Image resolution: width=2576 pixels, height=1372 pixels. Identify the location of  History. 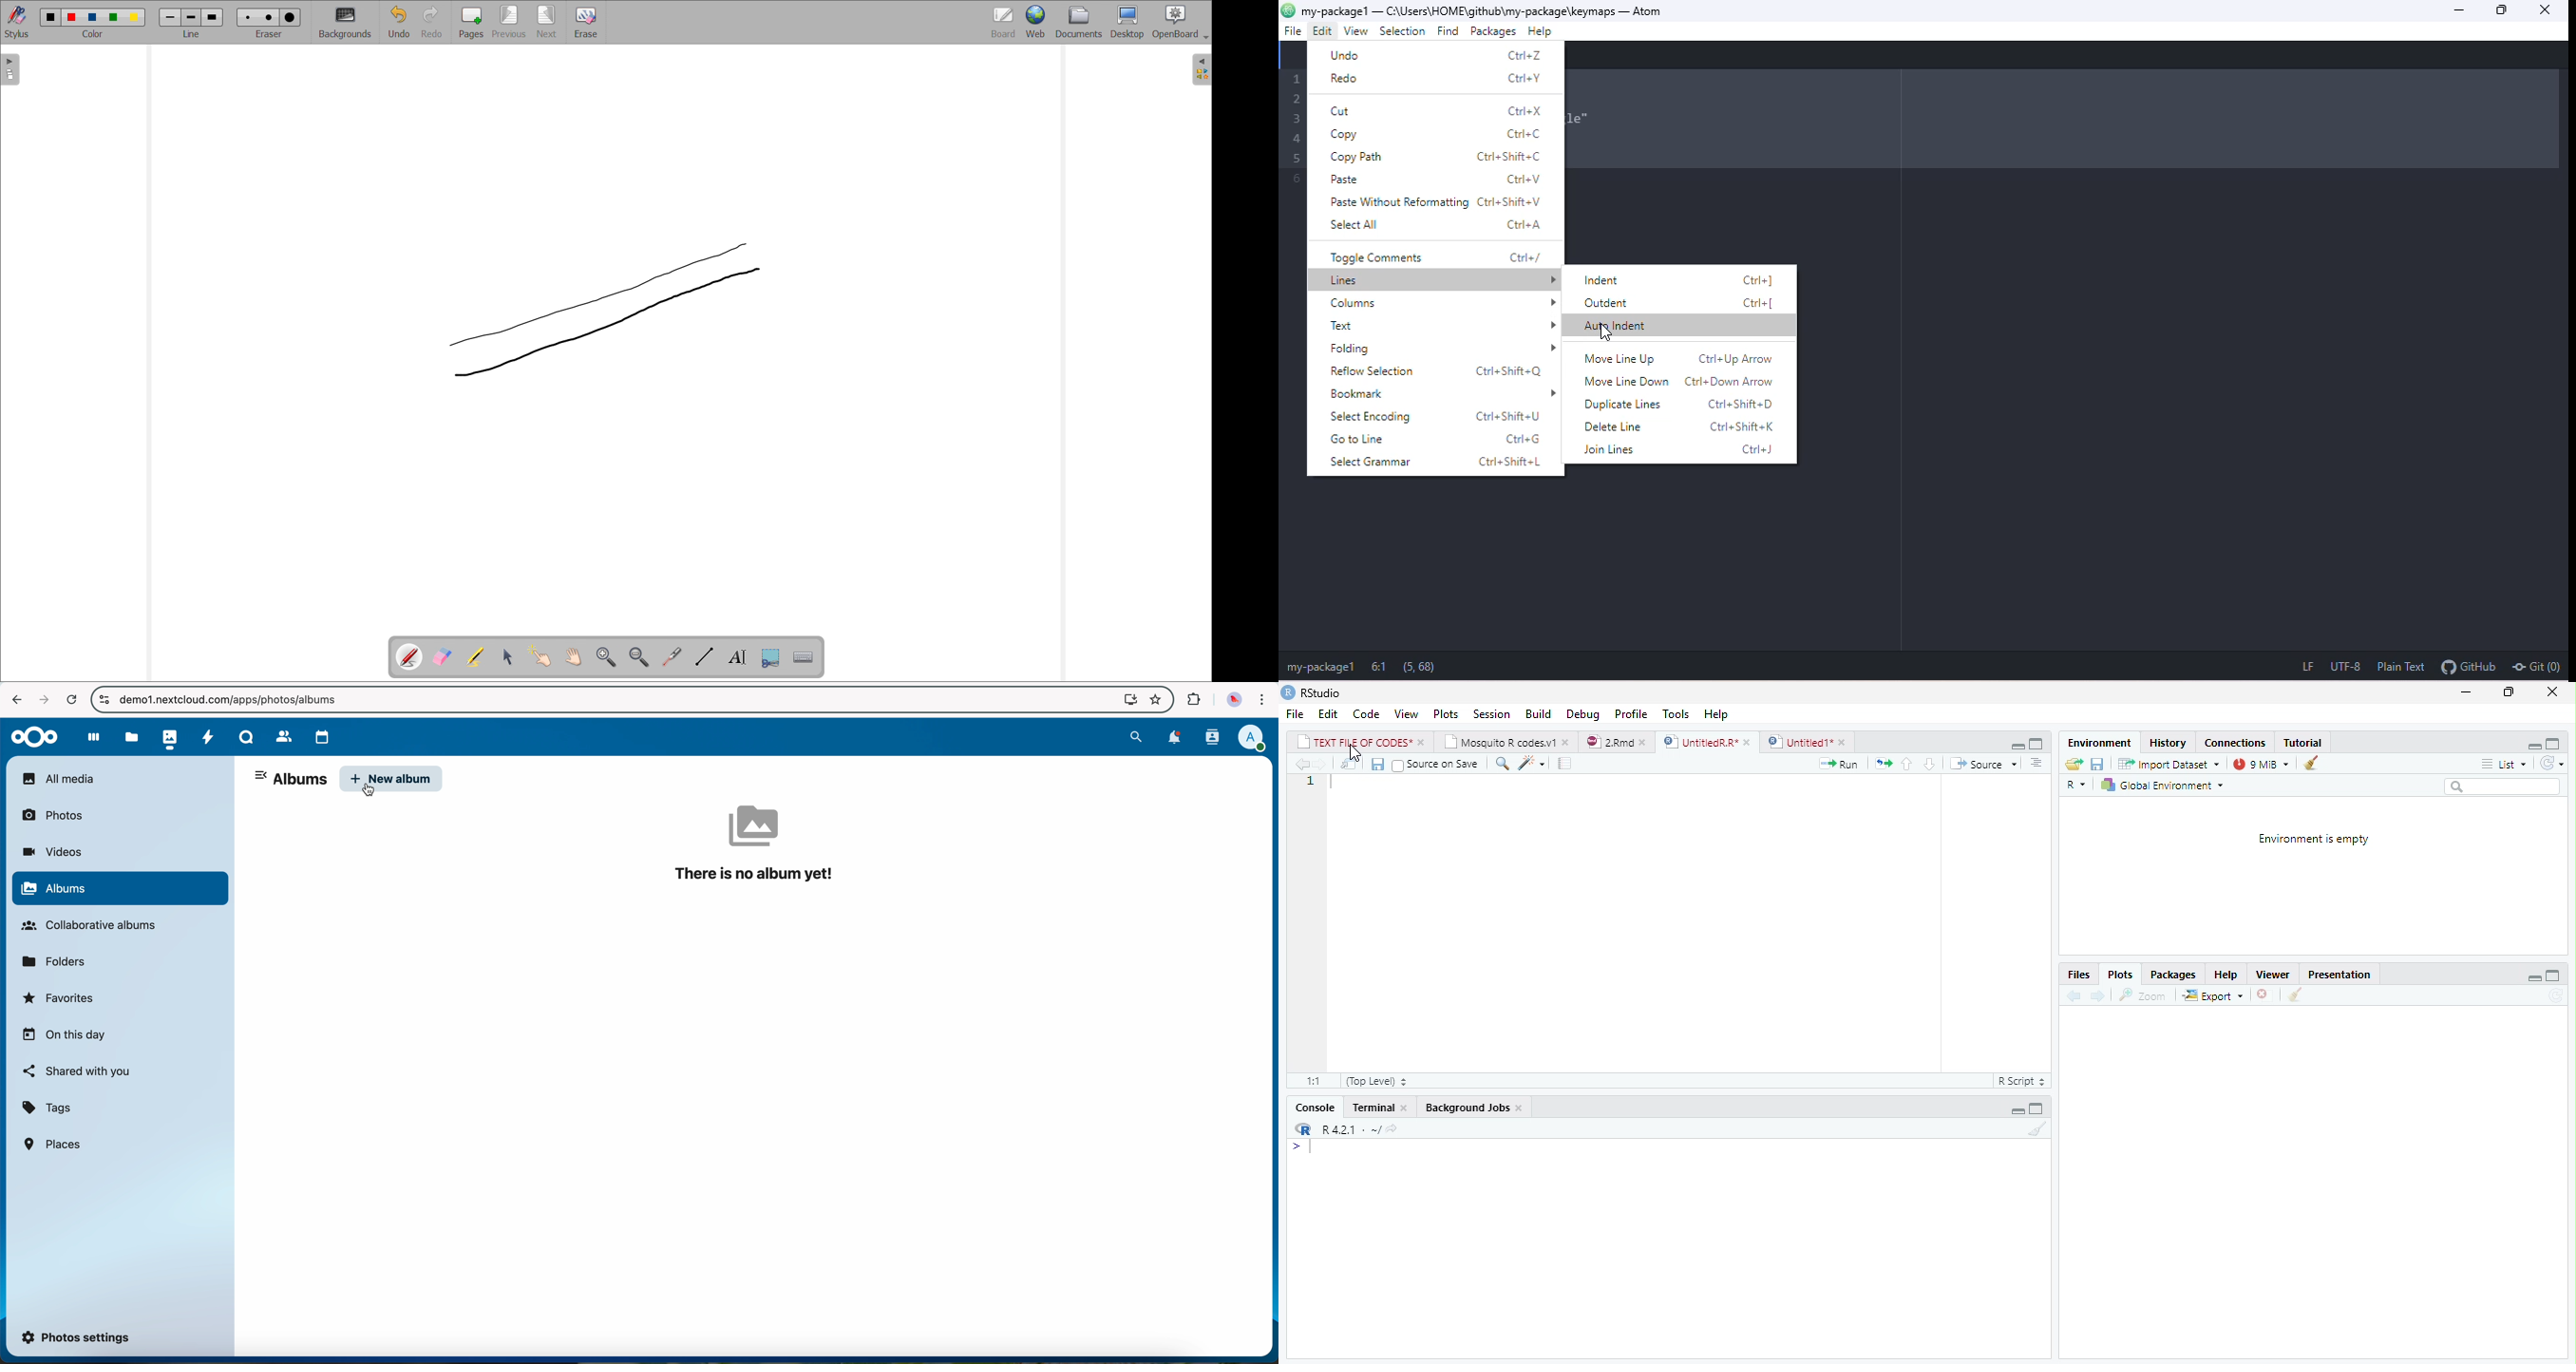
(2169, 745).